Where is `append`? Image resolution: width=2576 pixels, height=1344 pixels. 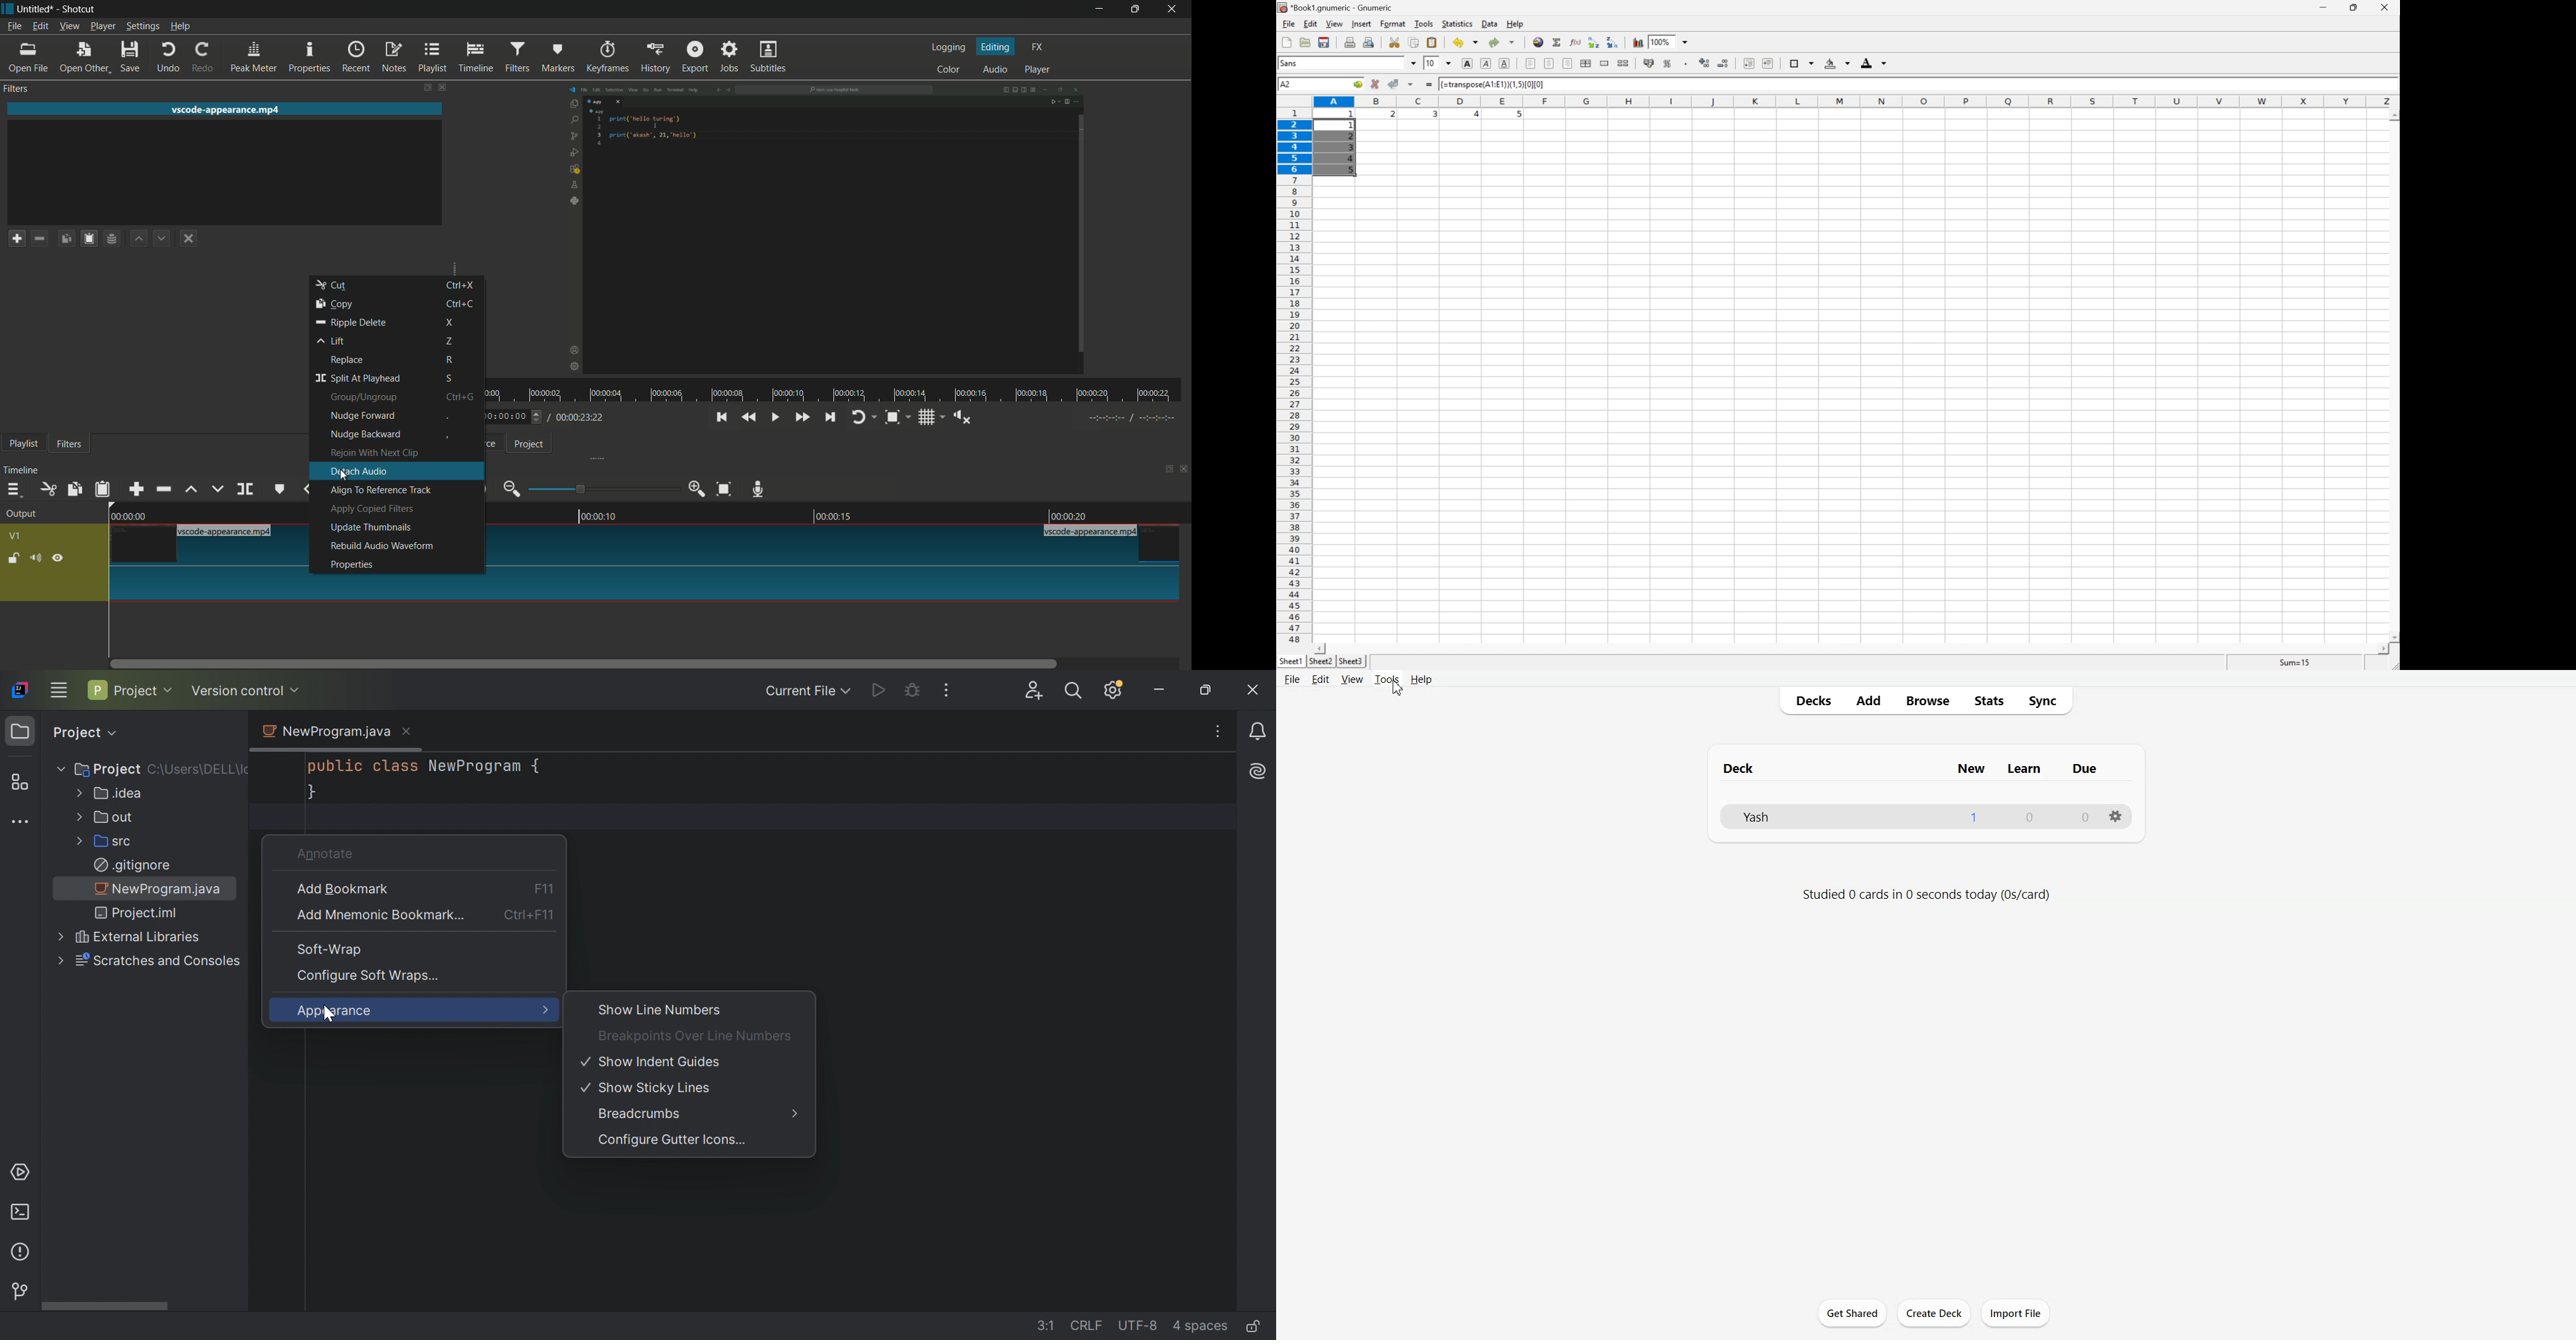
append is located at coordinates (138, 489).